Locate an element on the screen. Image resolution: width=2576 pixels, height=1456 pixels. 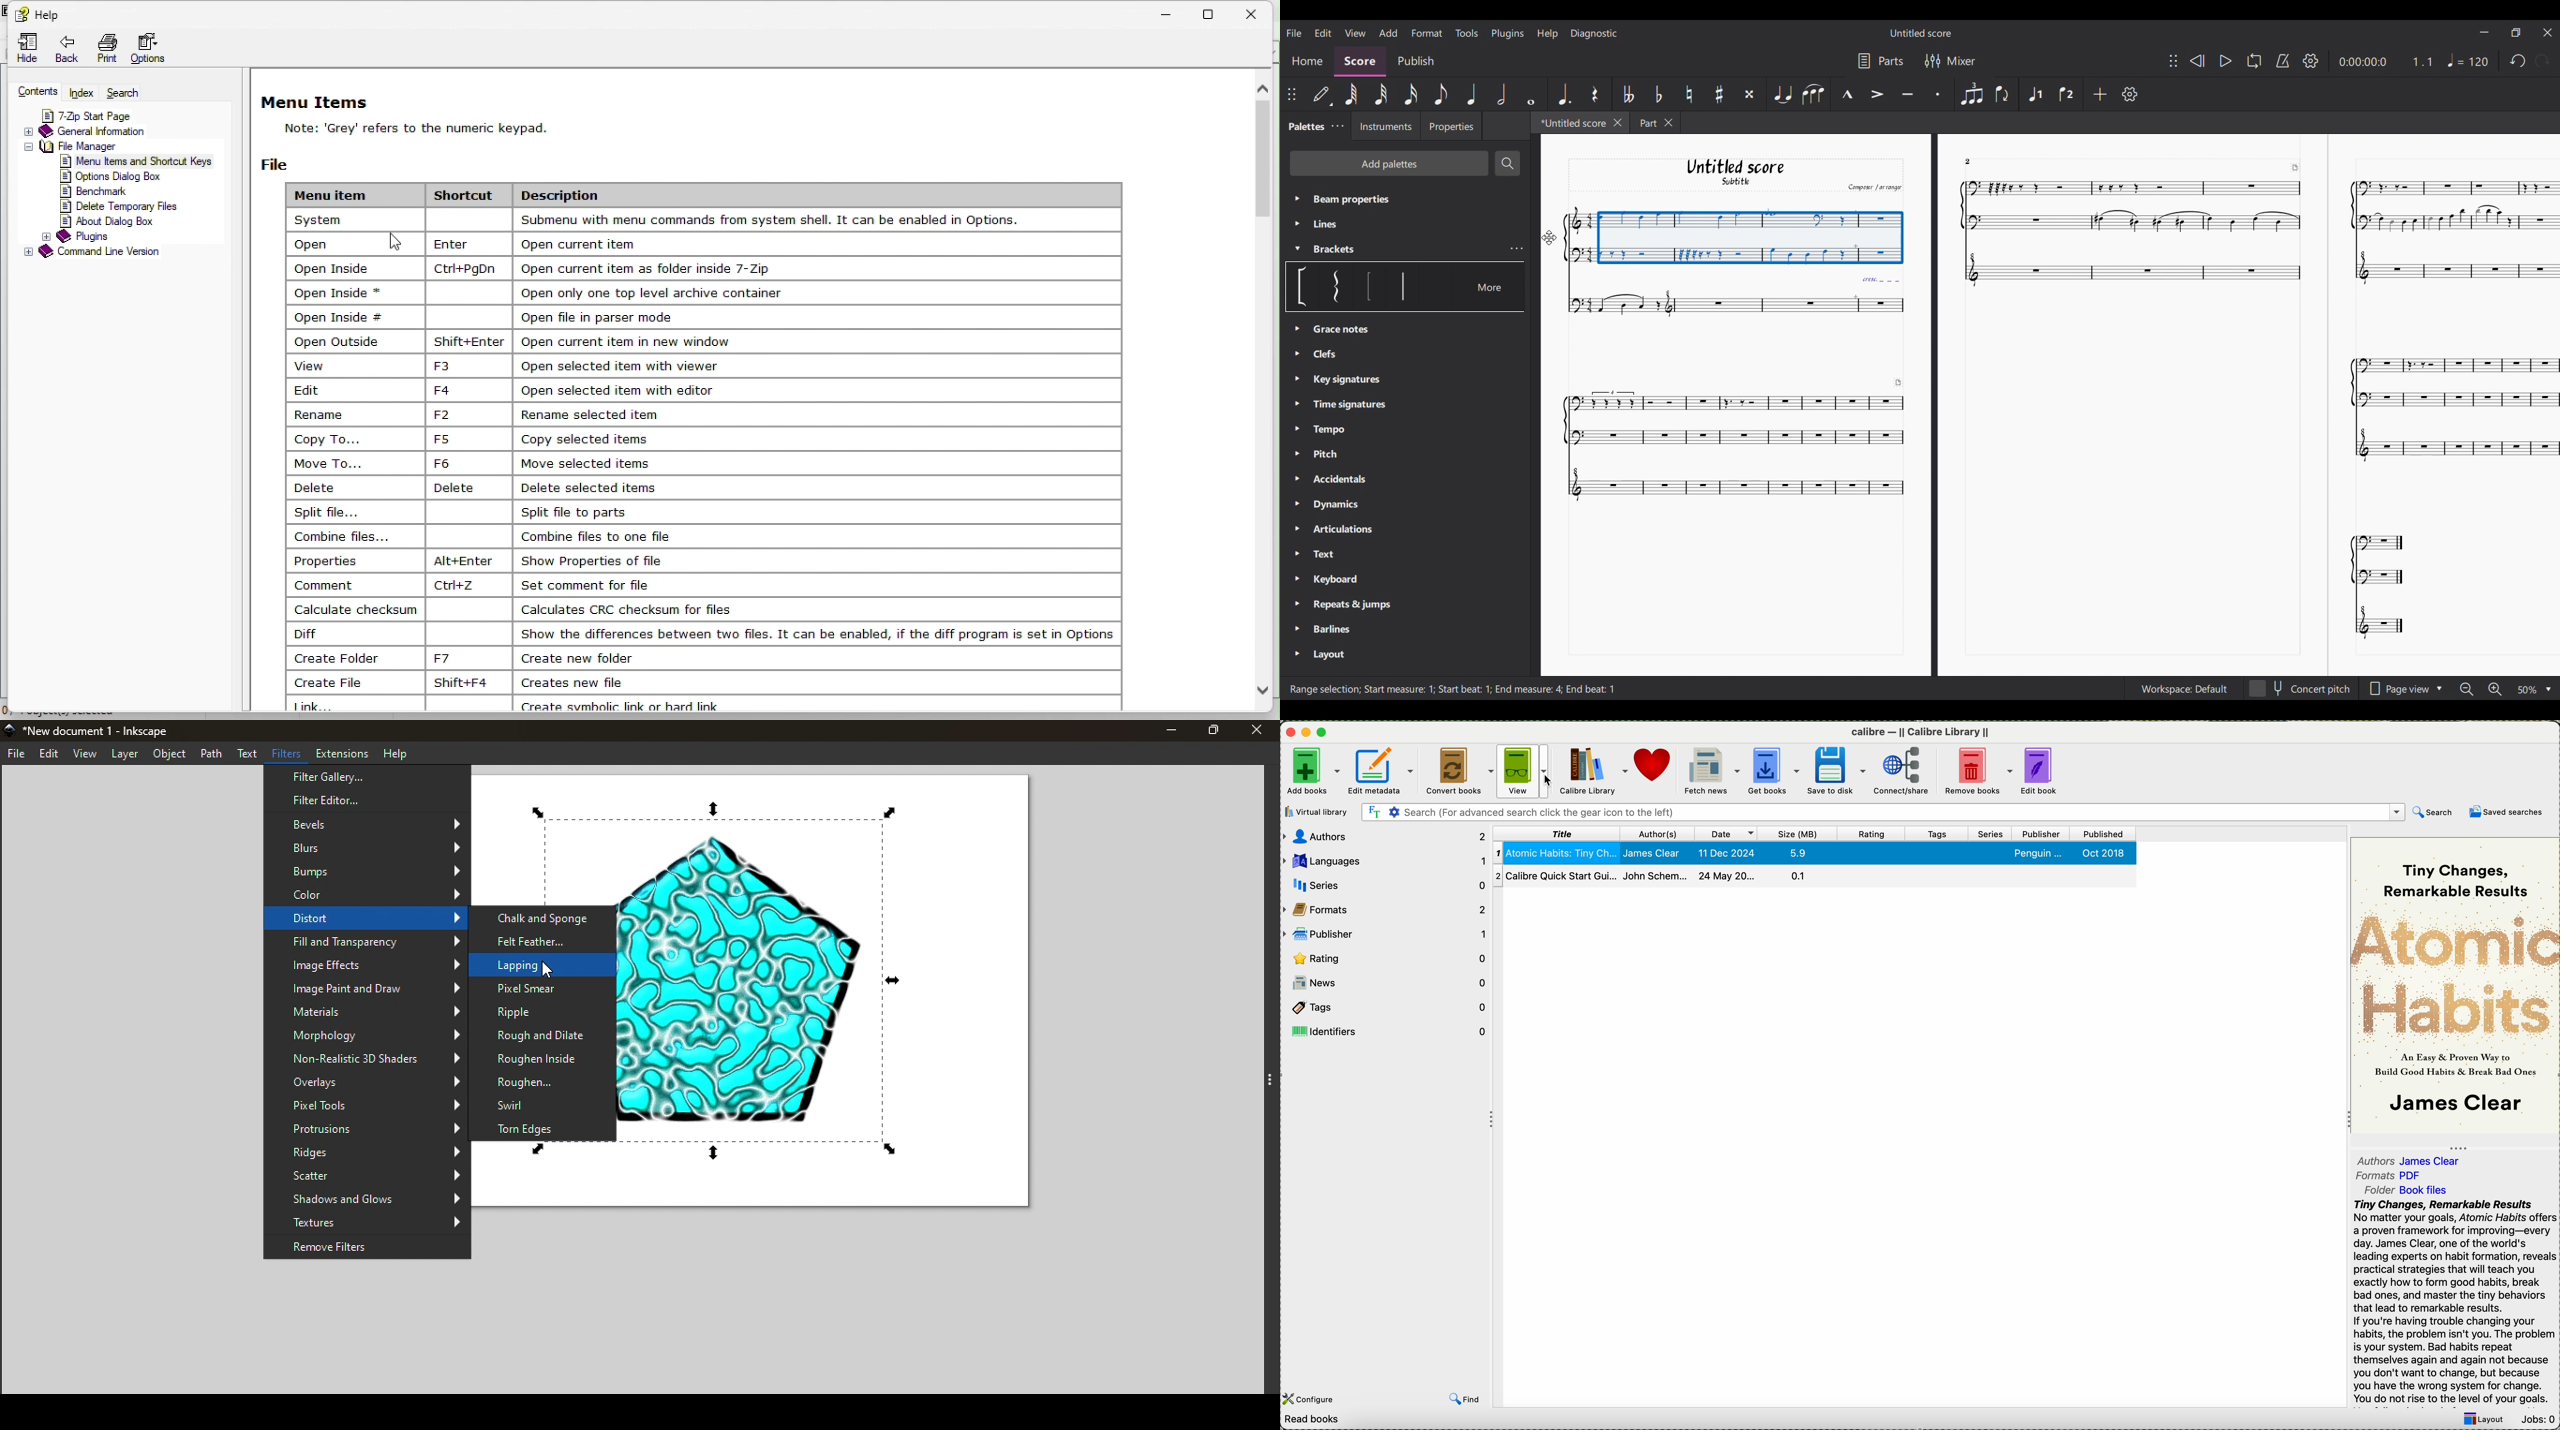
Page view options is located at coordinates (2396, 689).